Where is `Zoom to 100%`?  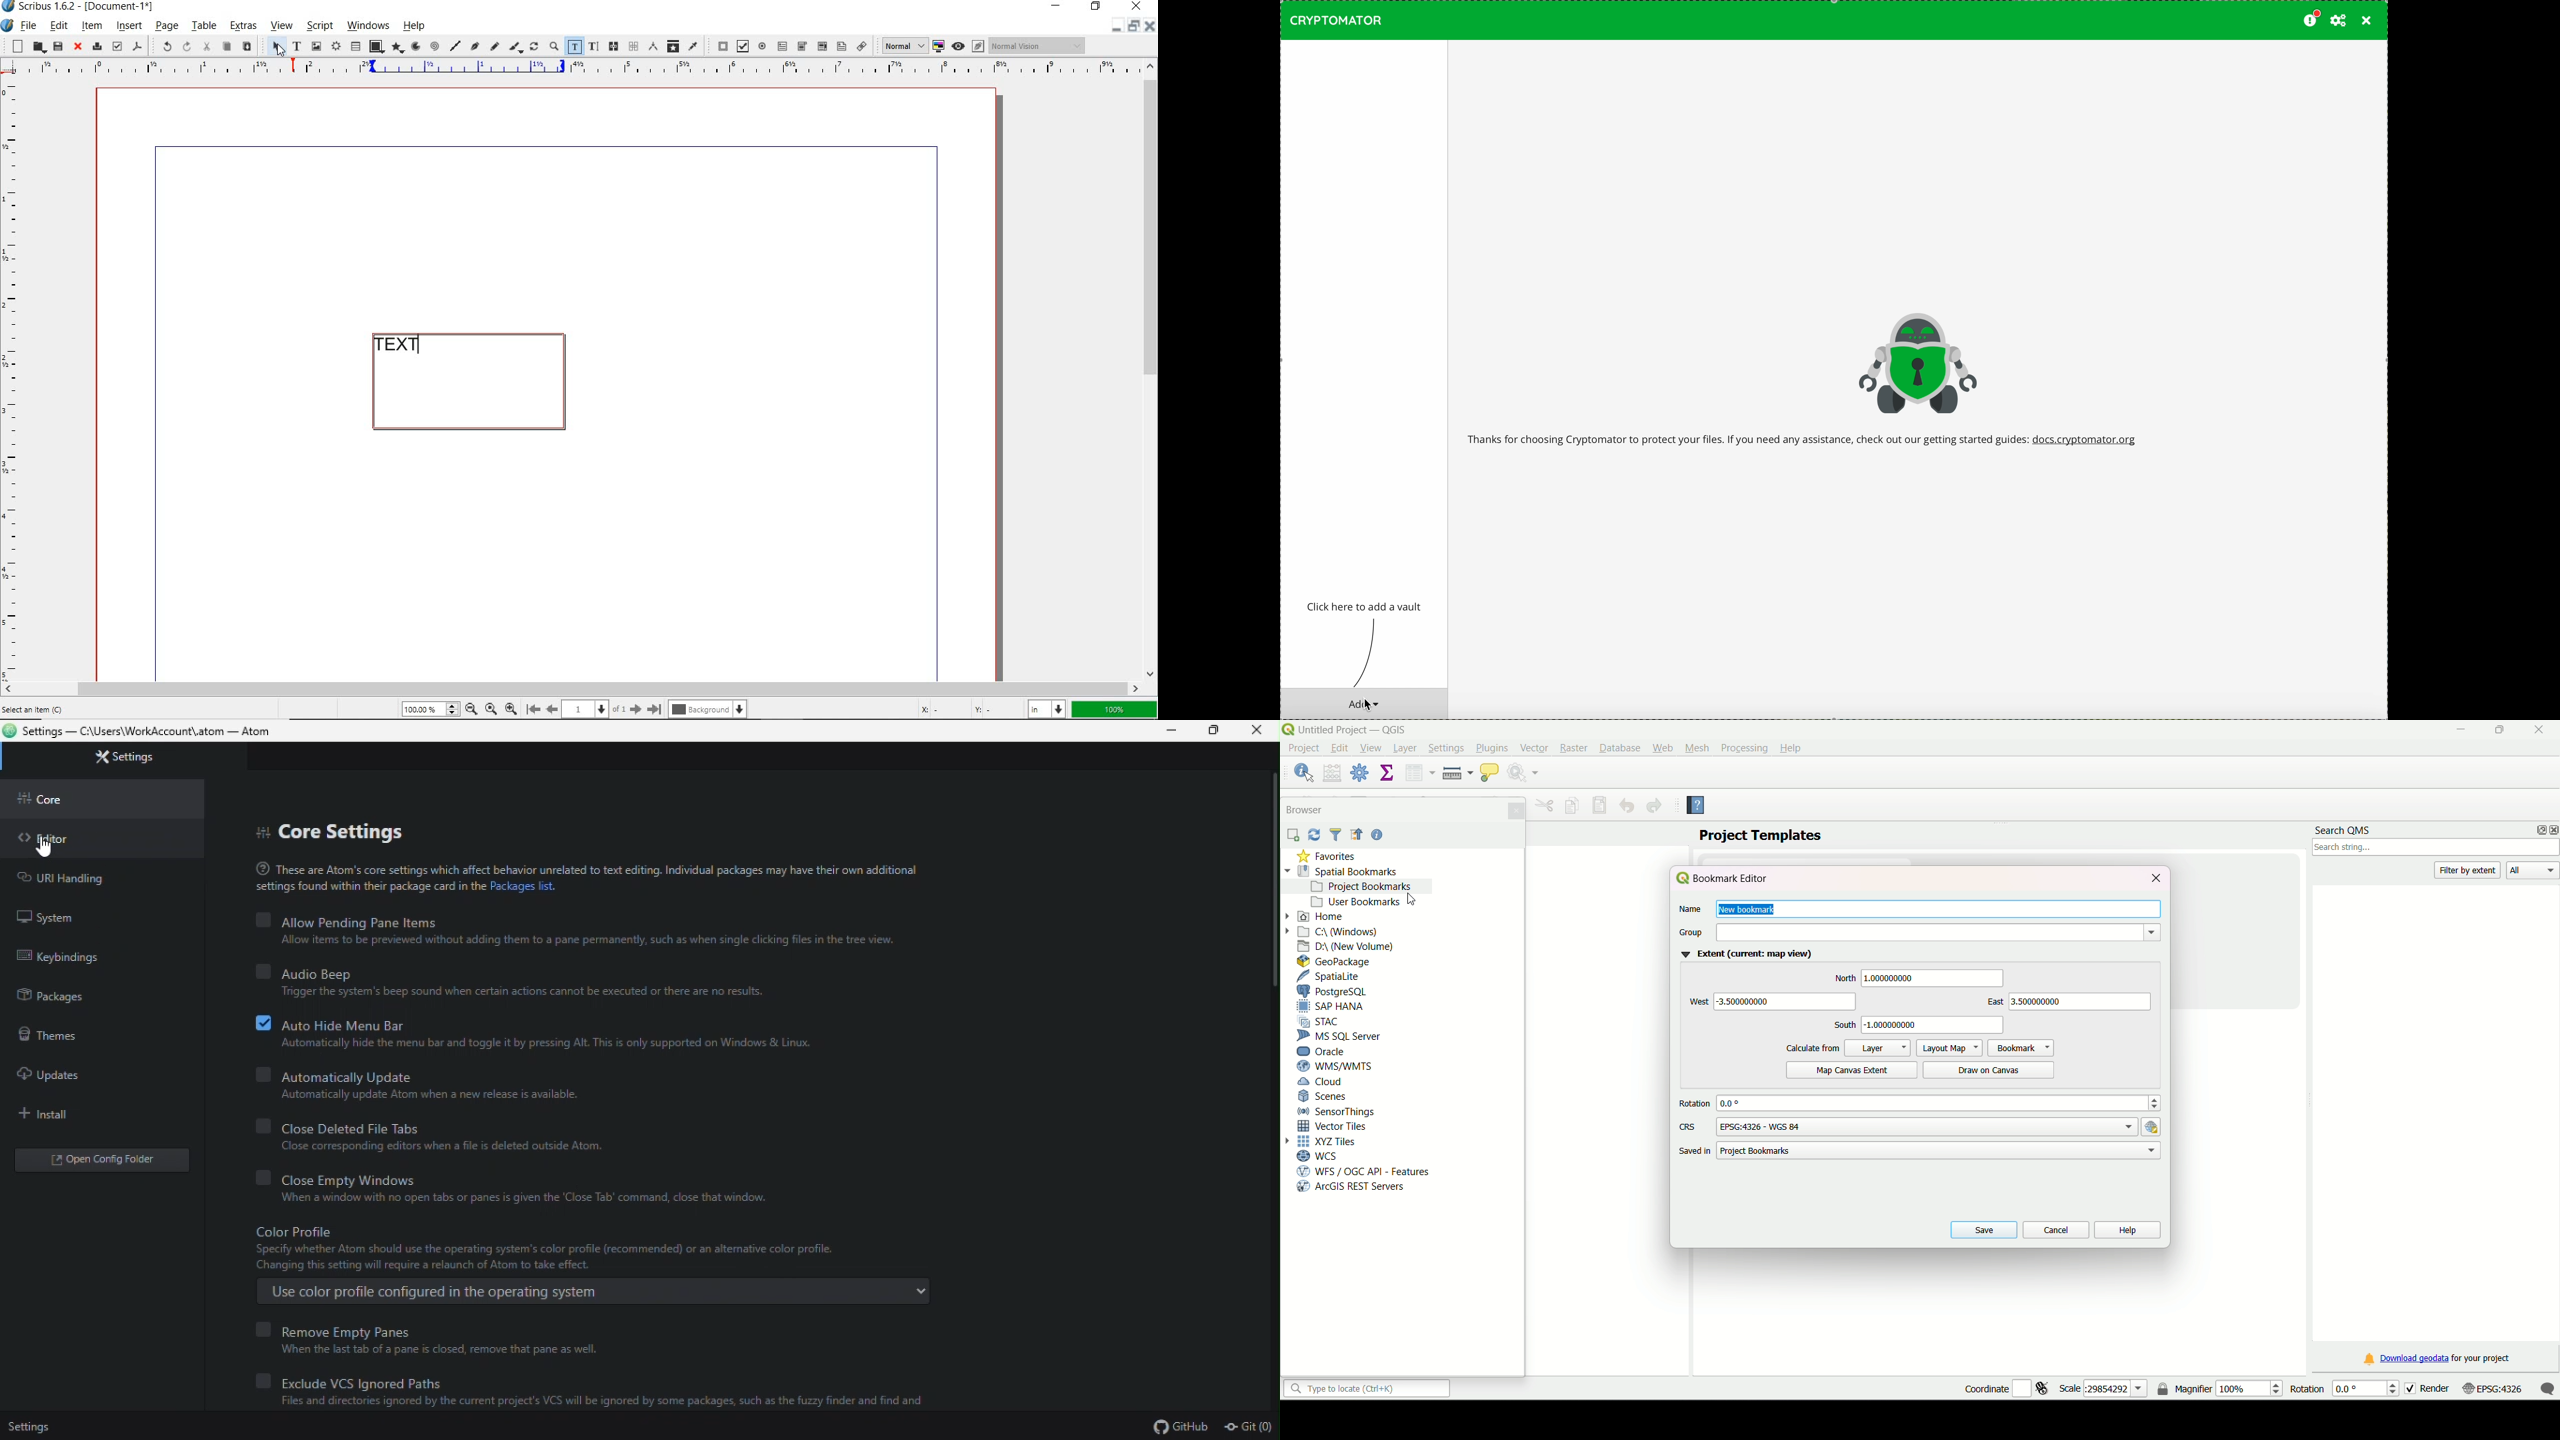 Zoom to 100% is located at coordinates (492, 710).